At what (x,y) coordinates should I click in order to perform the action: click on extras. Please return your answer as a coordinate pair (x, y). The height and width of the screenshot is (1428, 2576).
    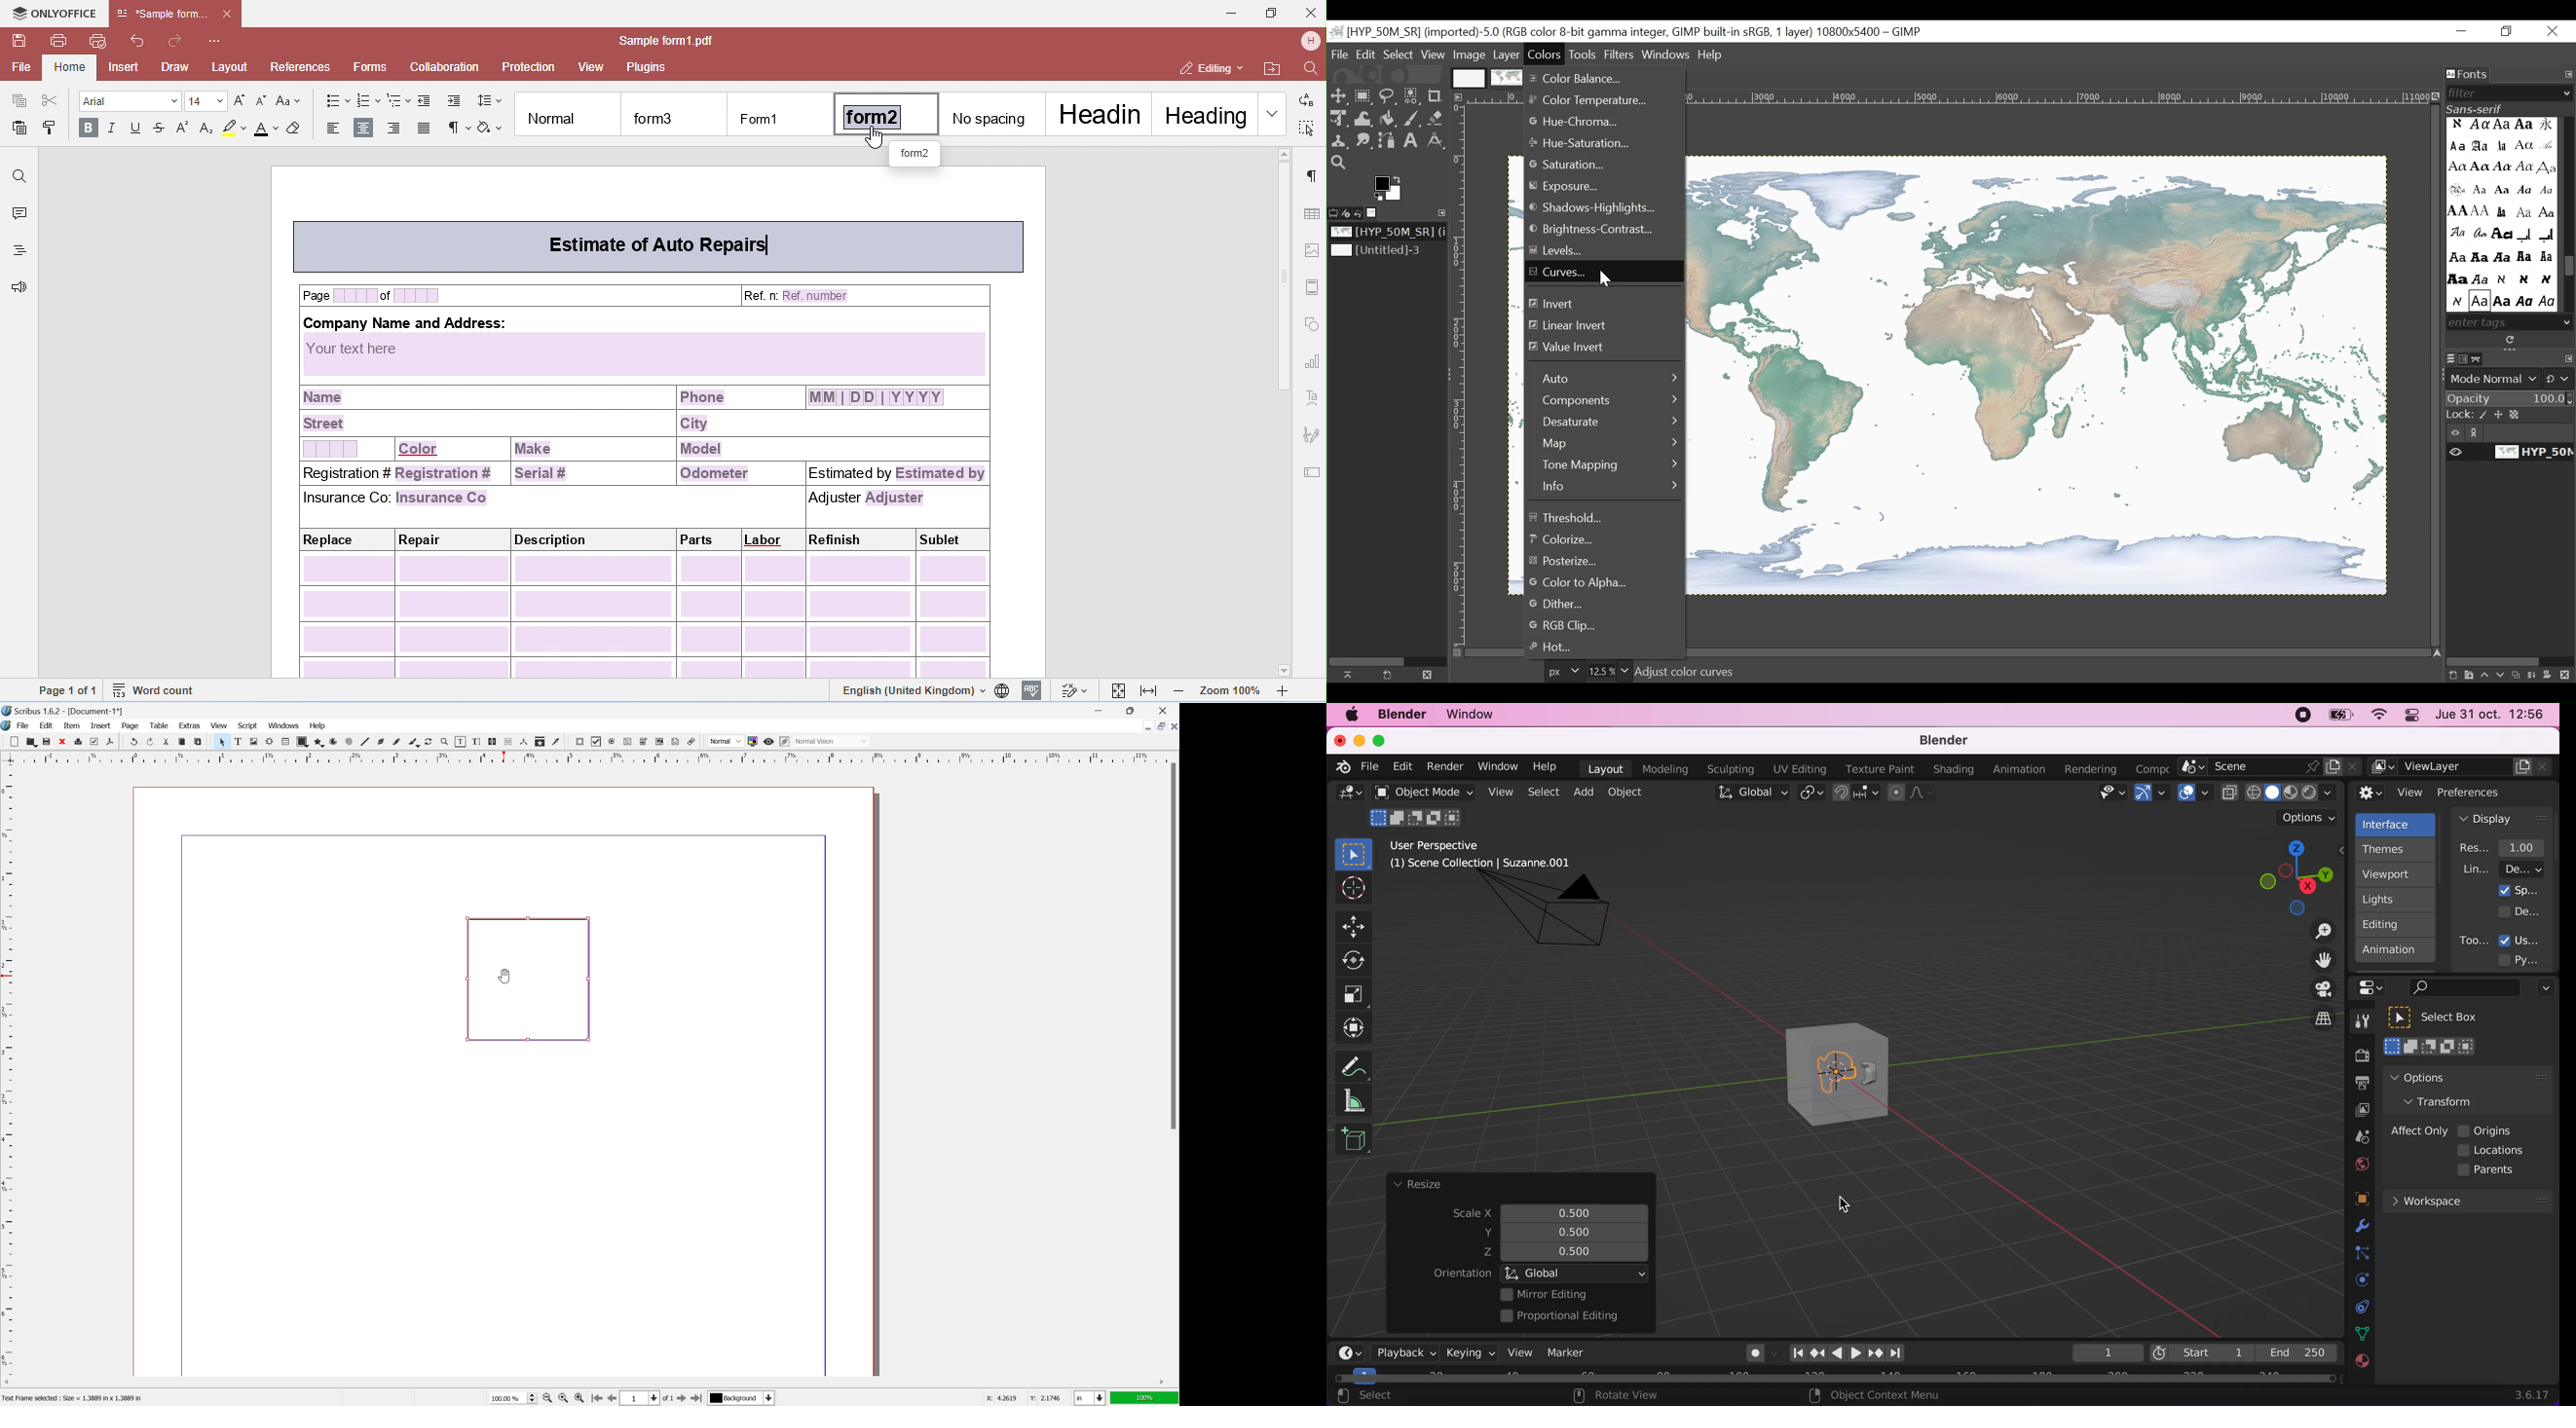
    Looking at the image, I should click on (189, 725).